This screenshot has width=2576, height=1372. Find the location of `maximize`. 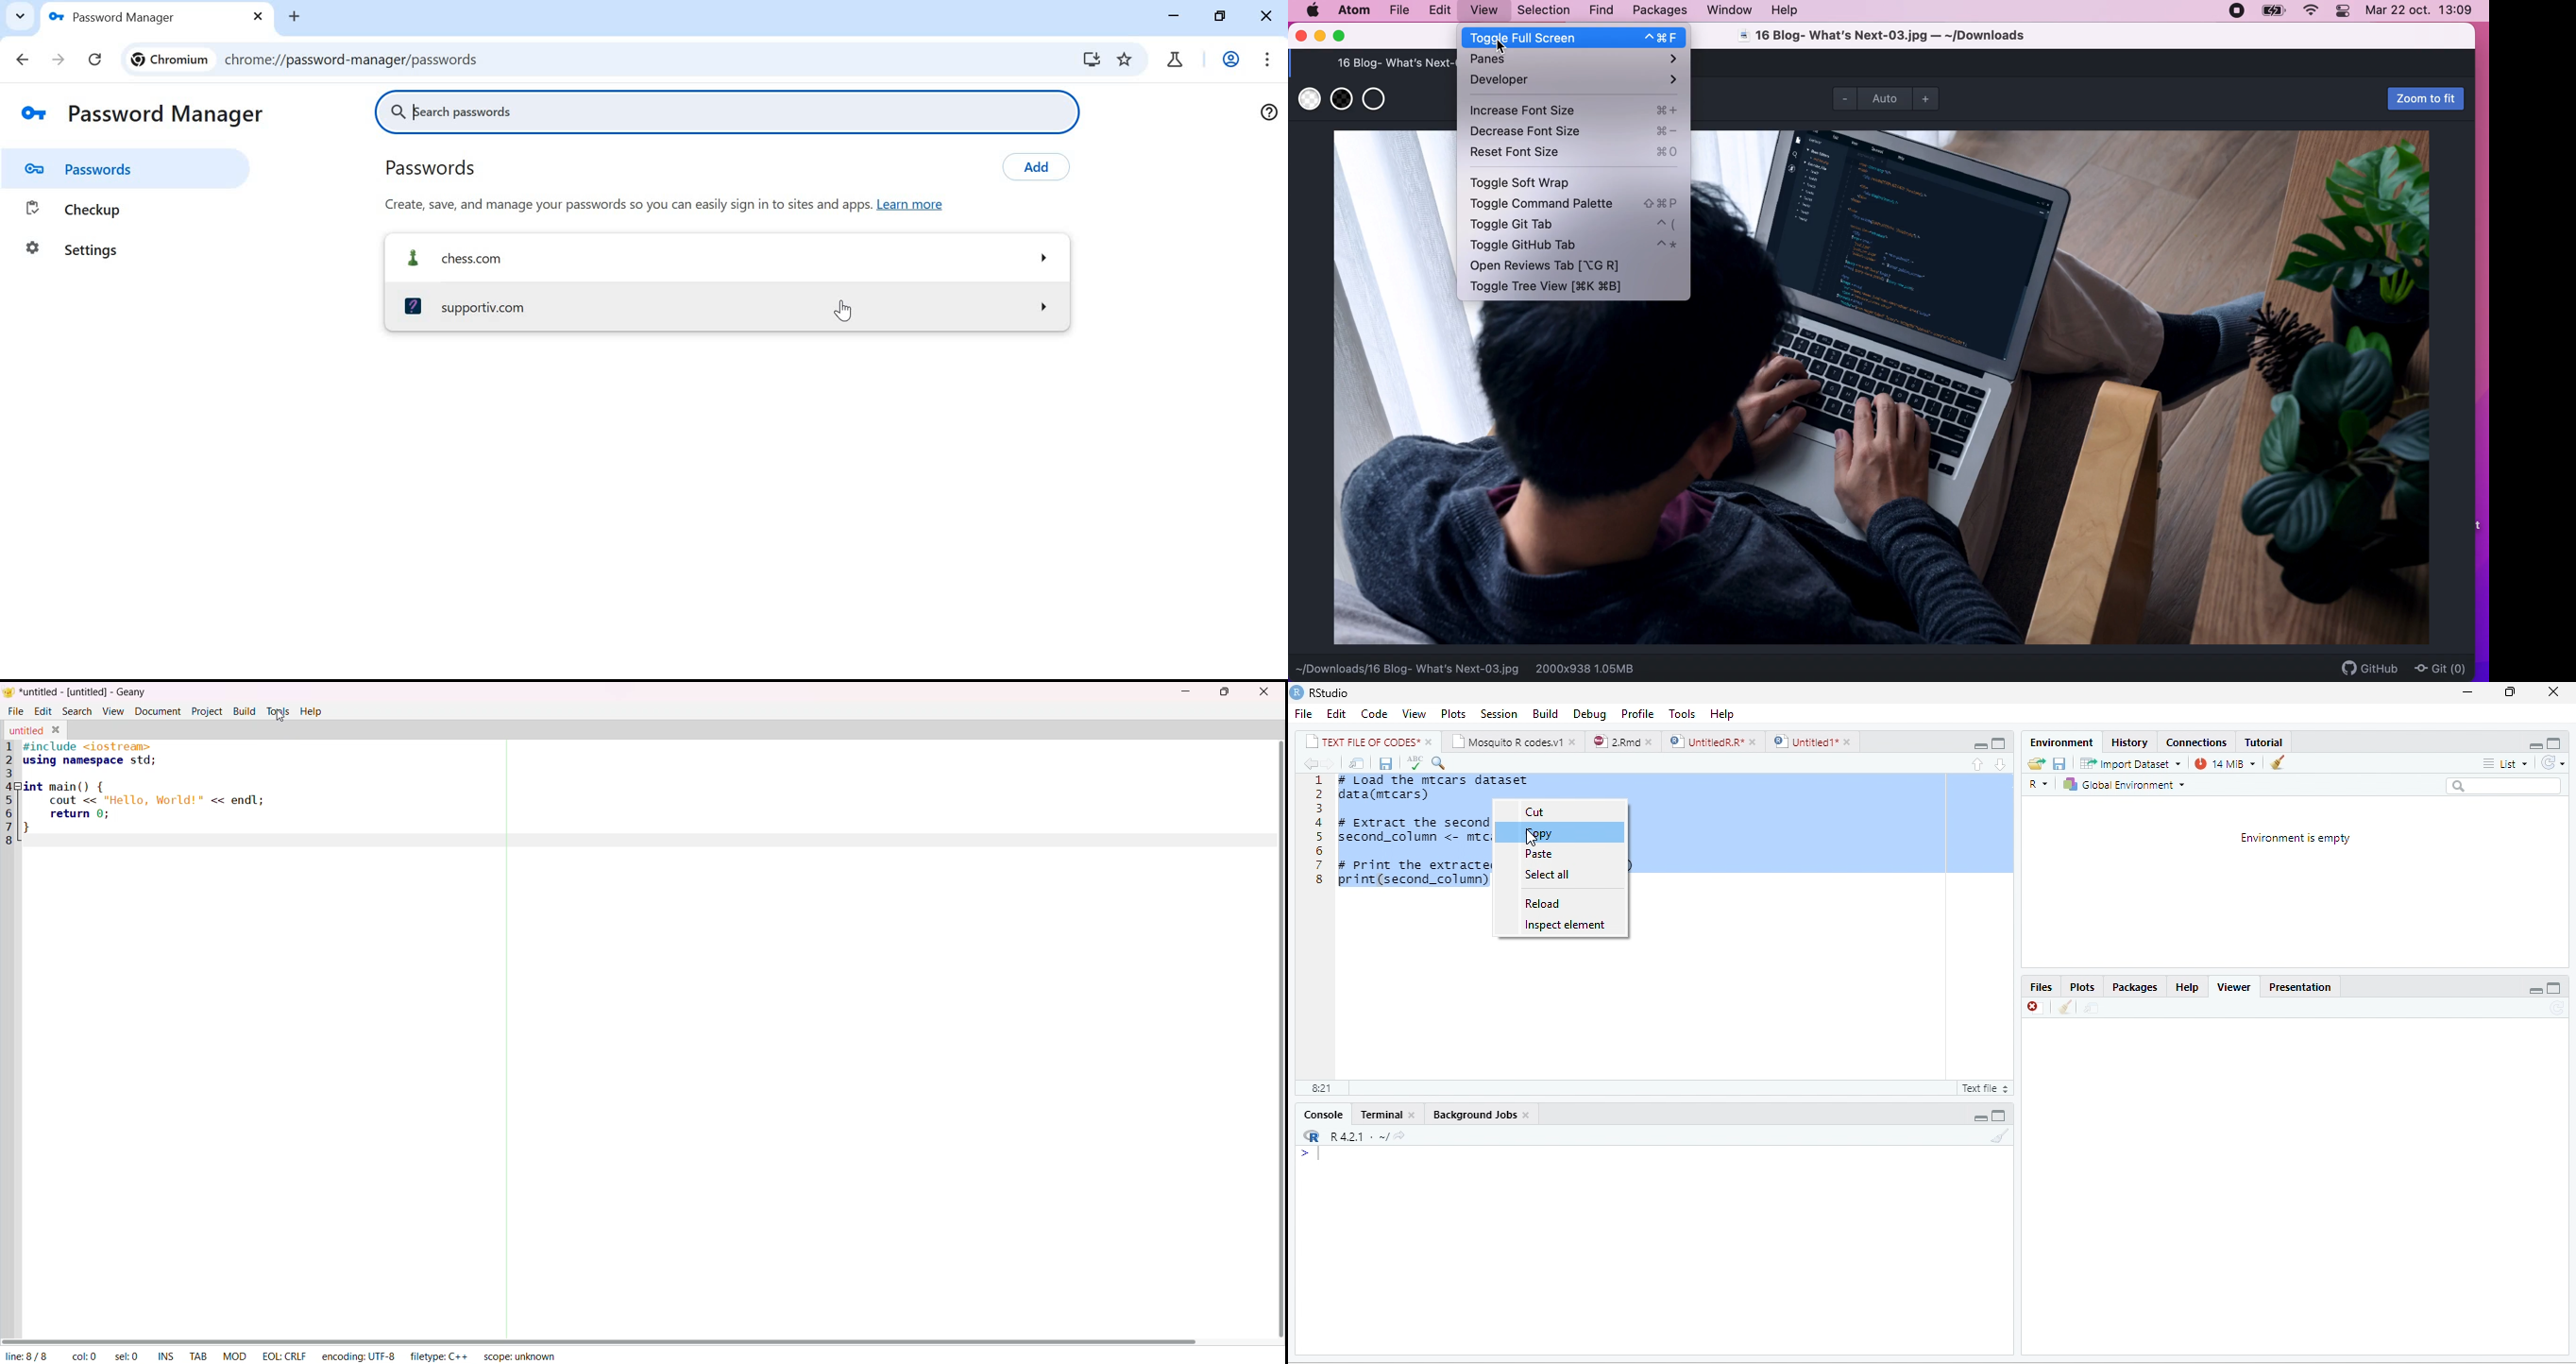

maximize is located at coordinates (2000, 1114).